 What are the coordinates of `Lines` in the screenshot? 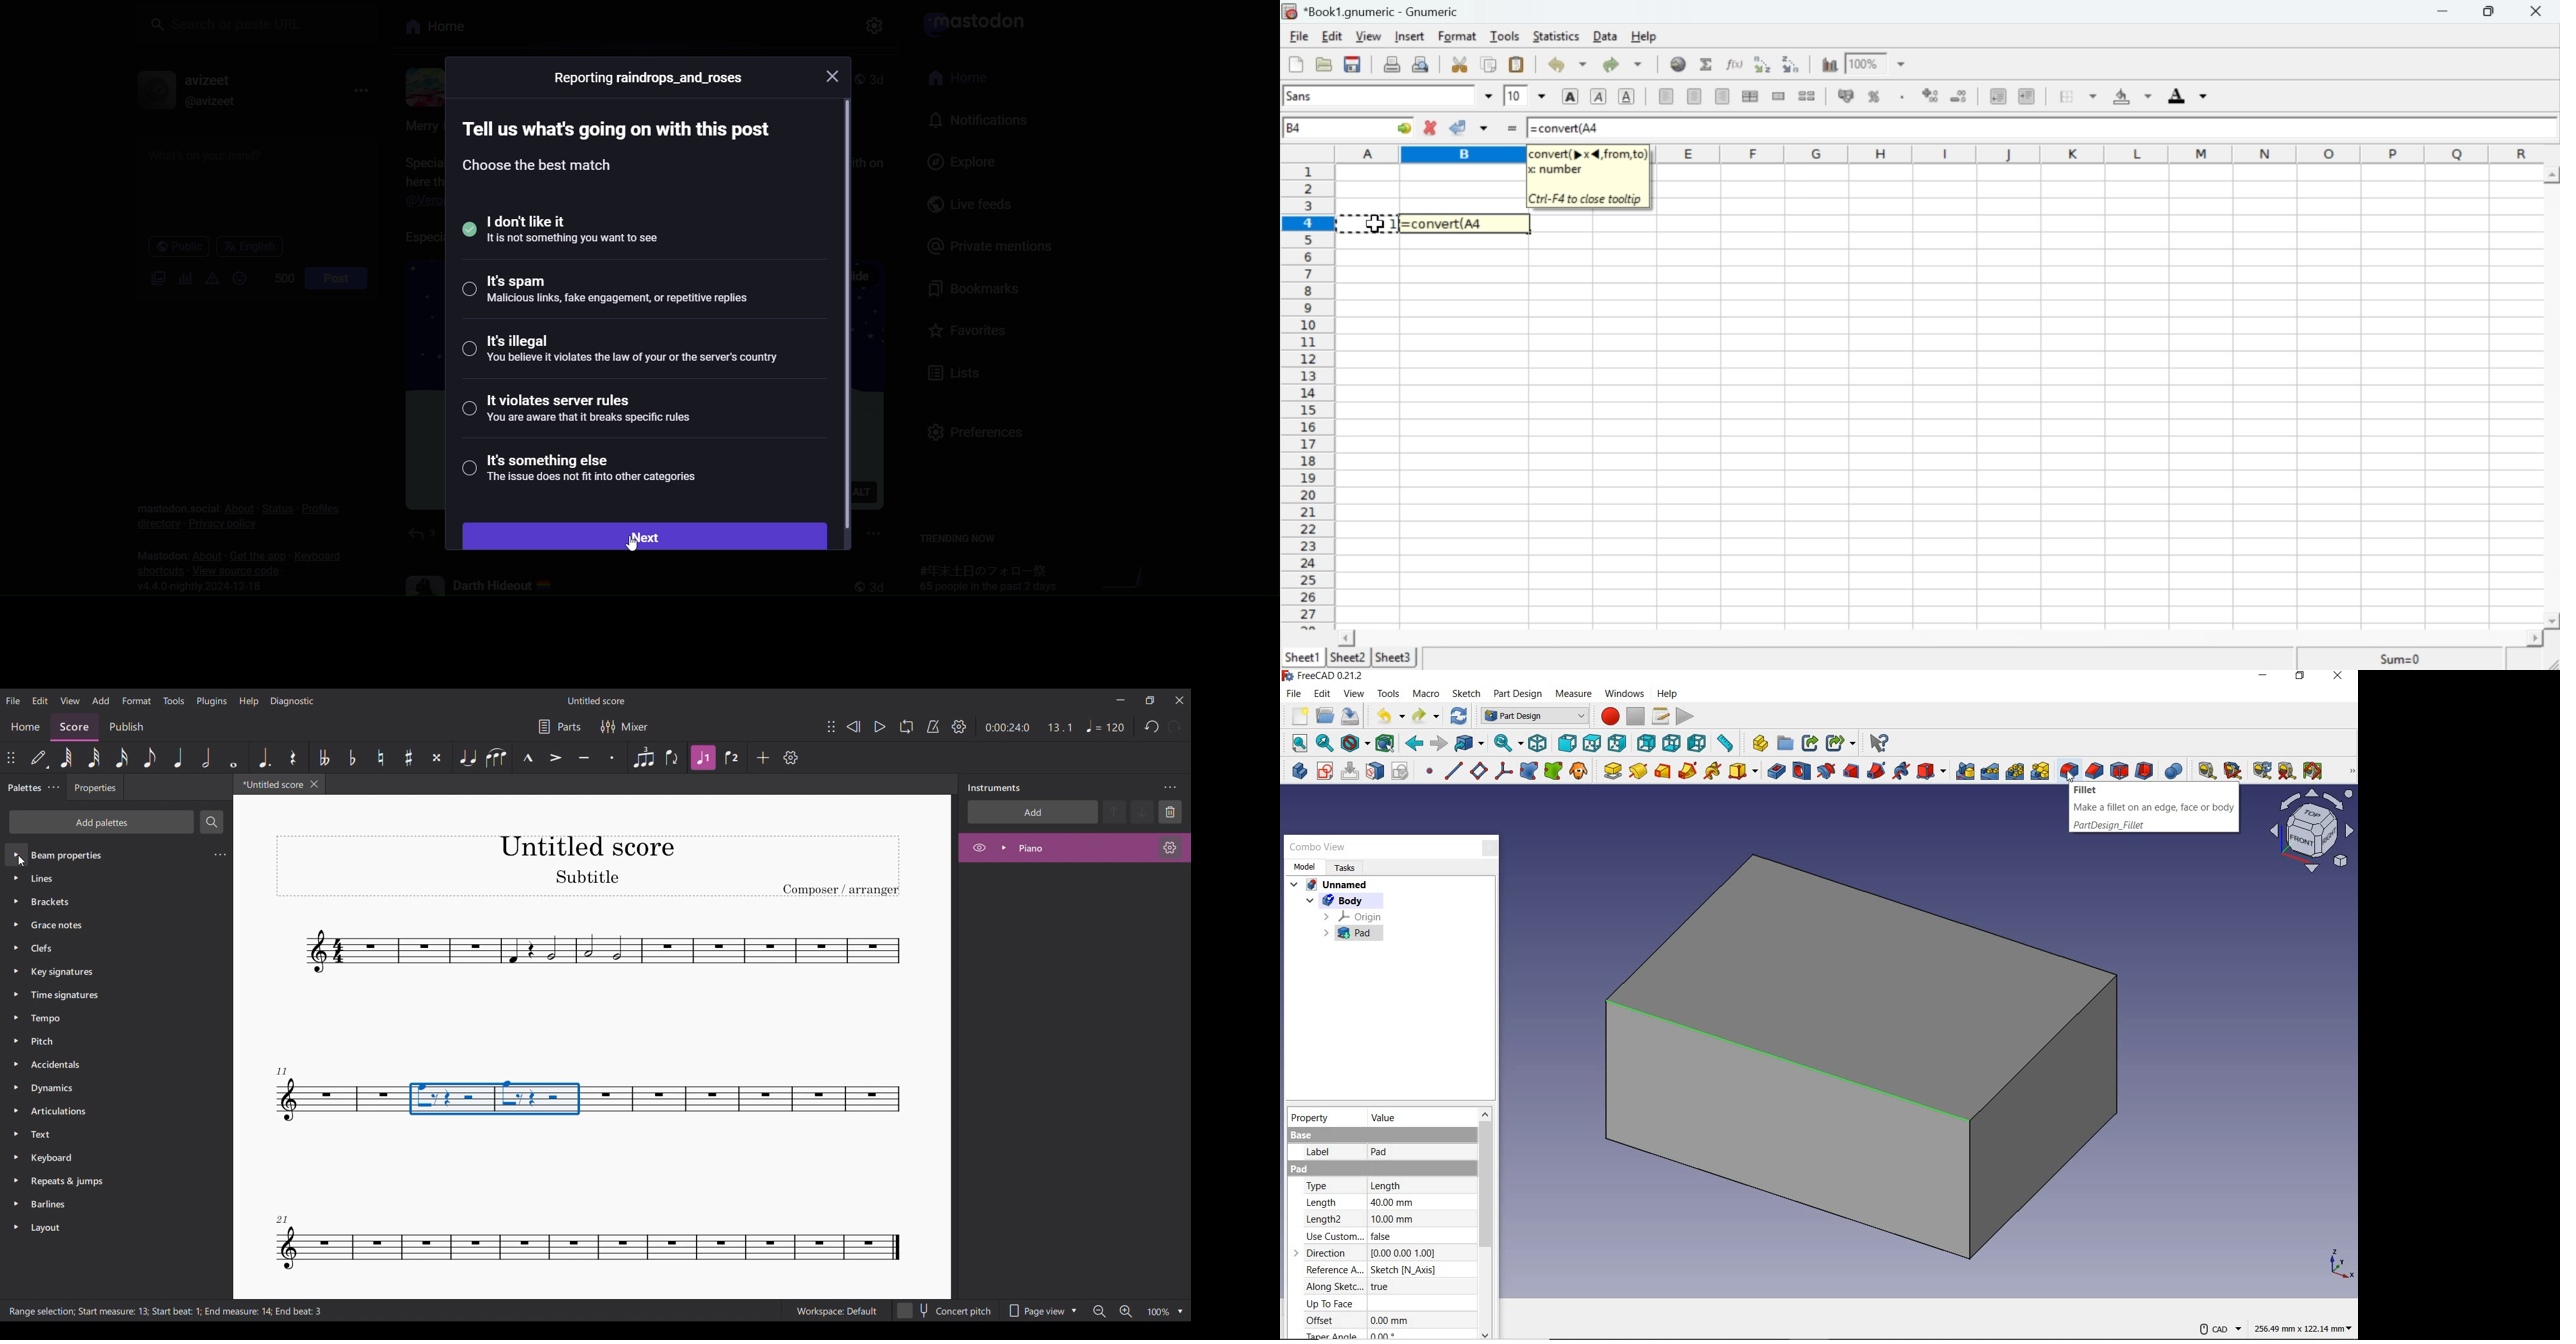 It's located at (110, 878).